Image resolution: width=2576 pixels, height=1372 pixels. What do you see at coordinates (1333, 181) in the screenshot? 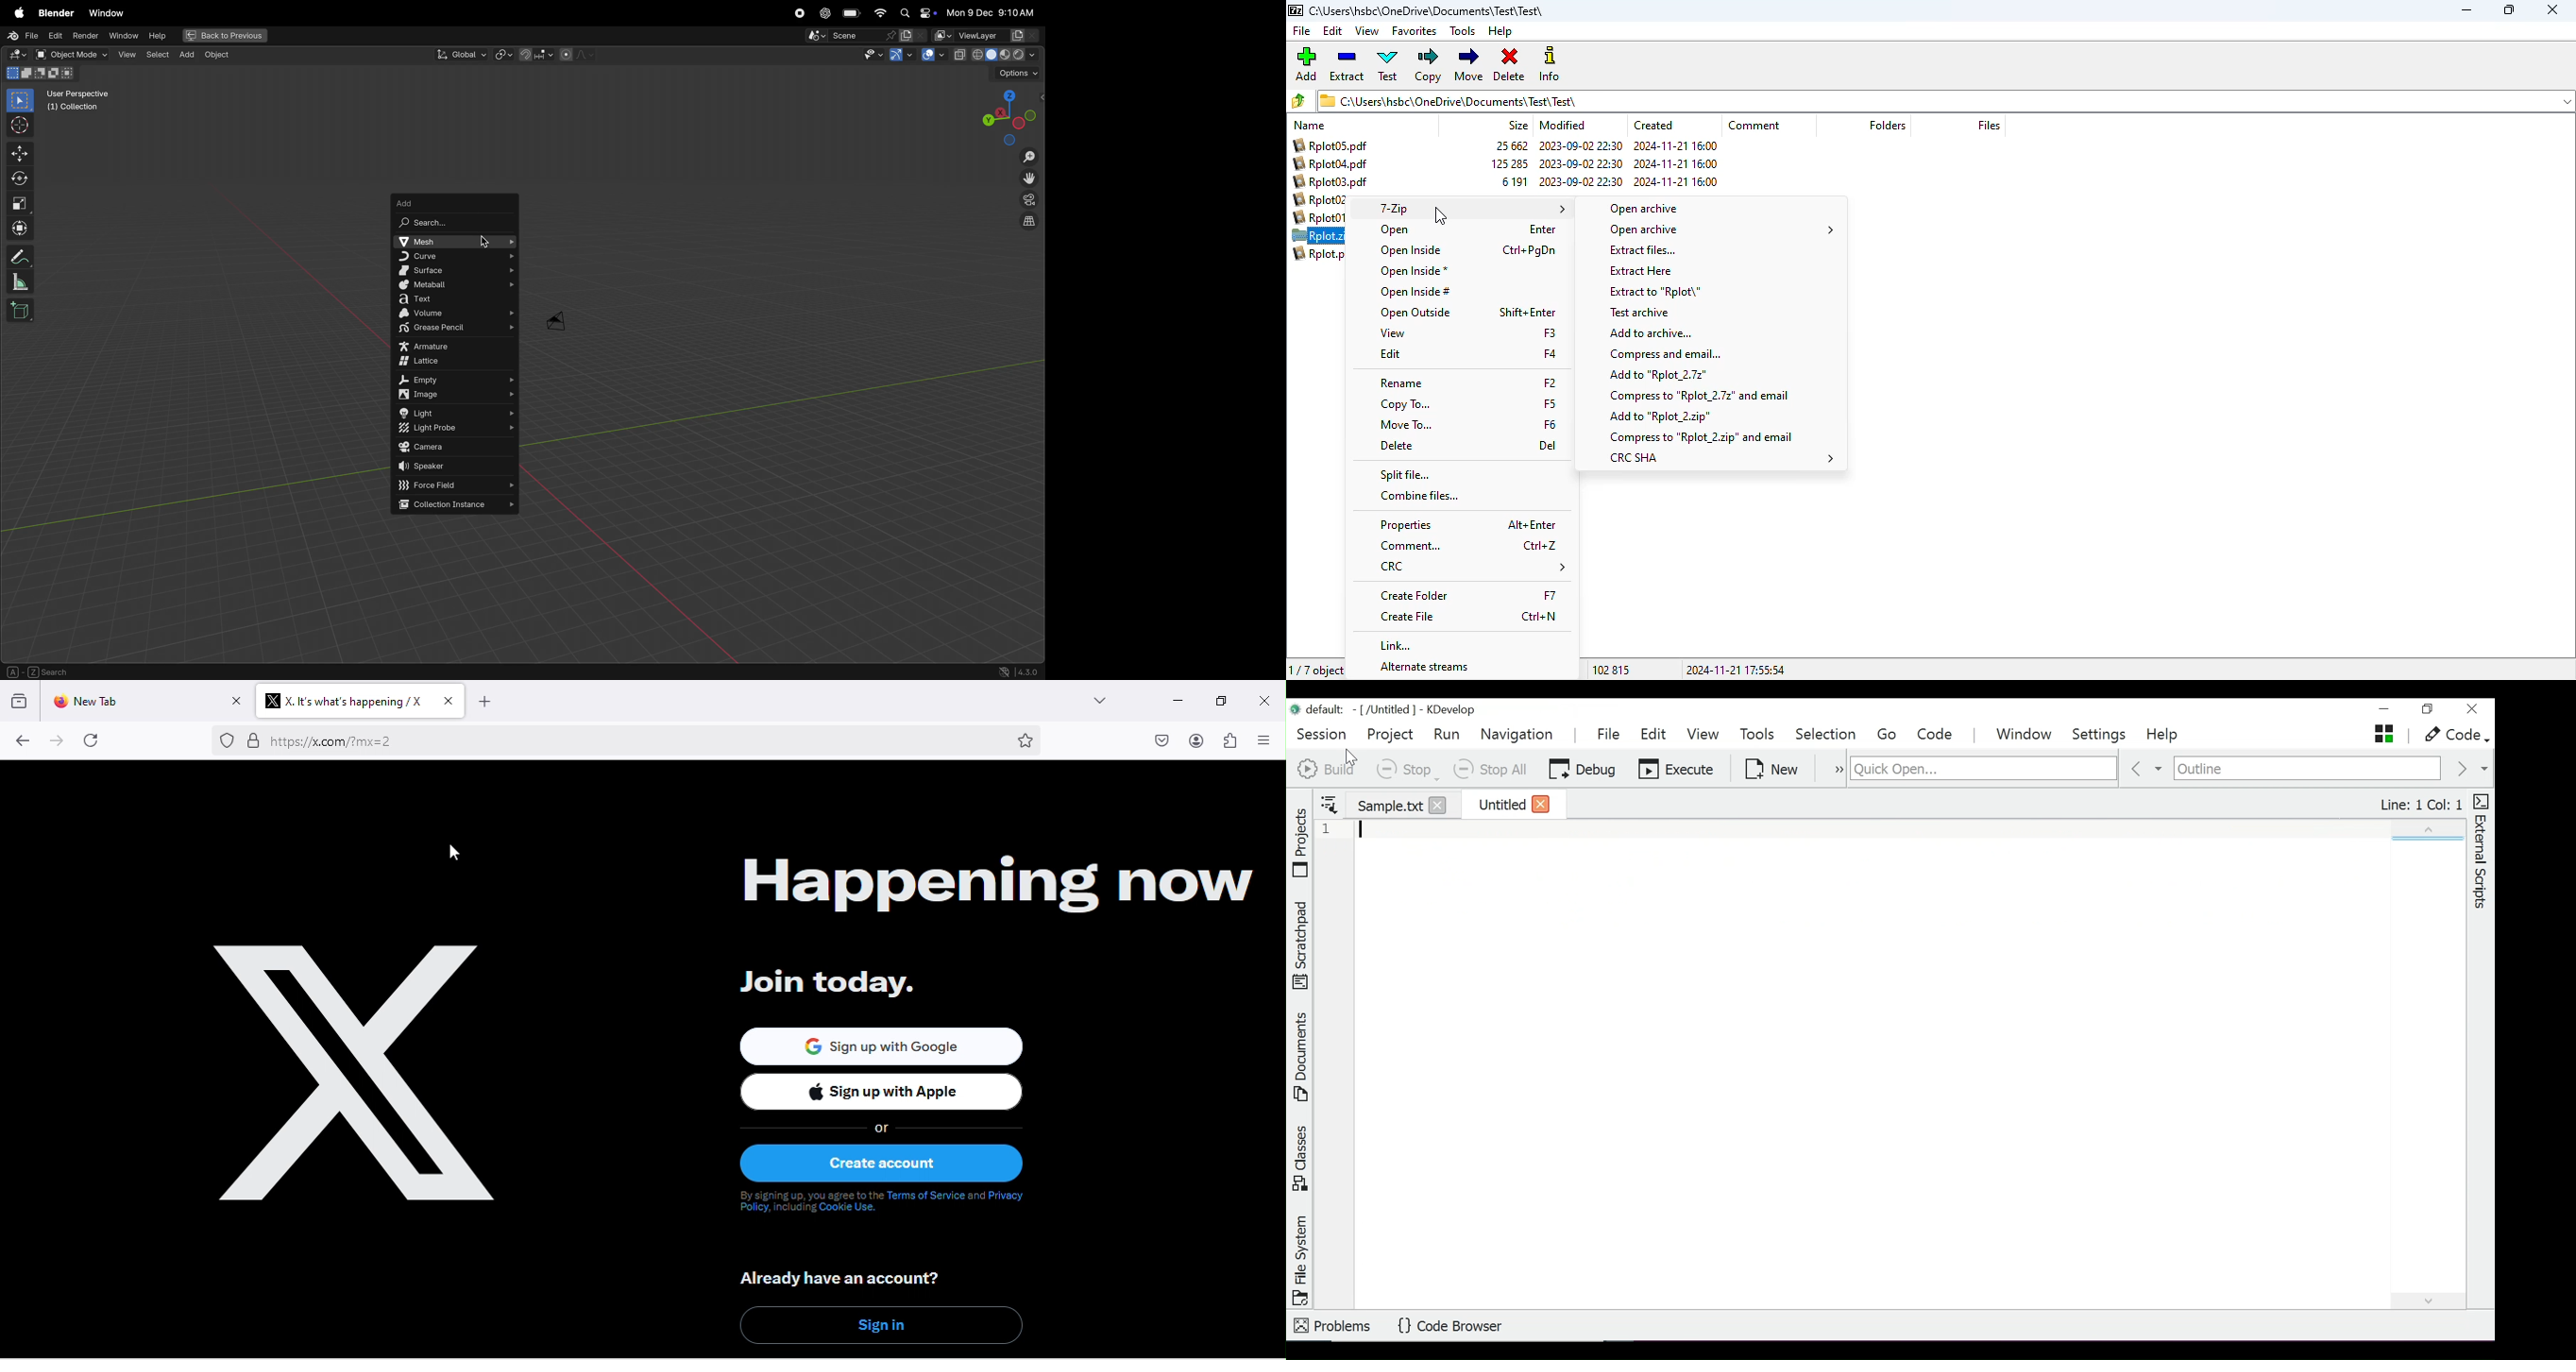
I see `Rplot03.pdf` at bounding box center [1333, 181].